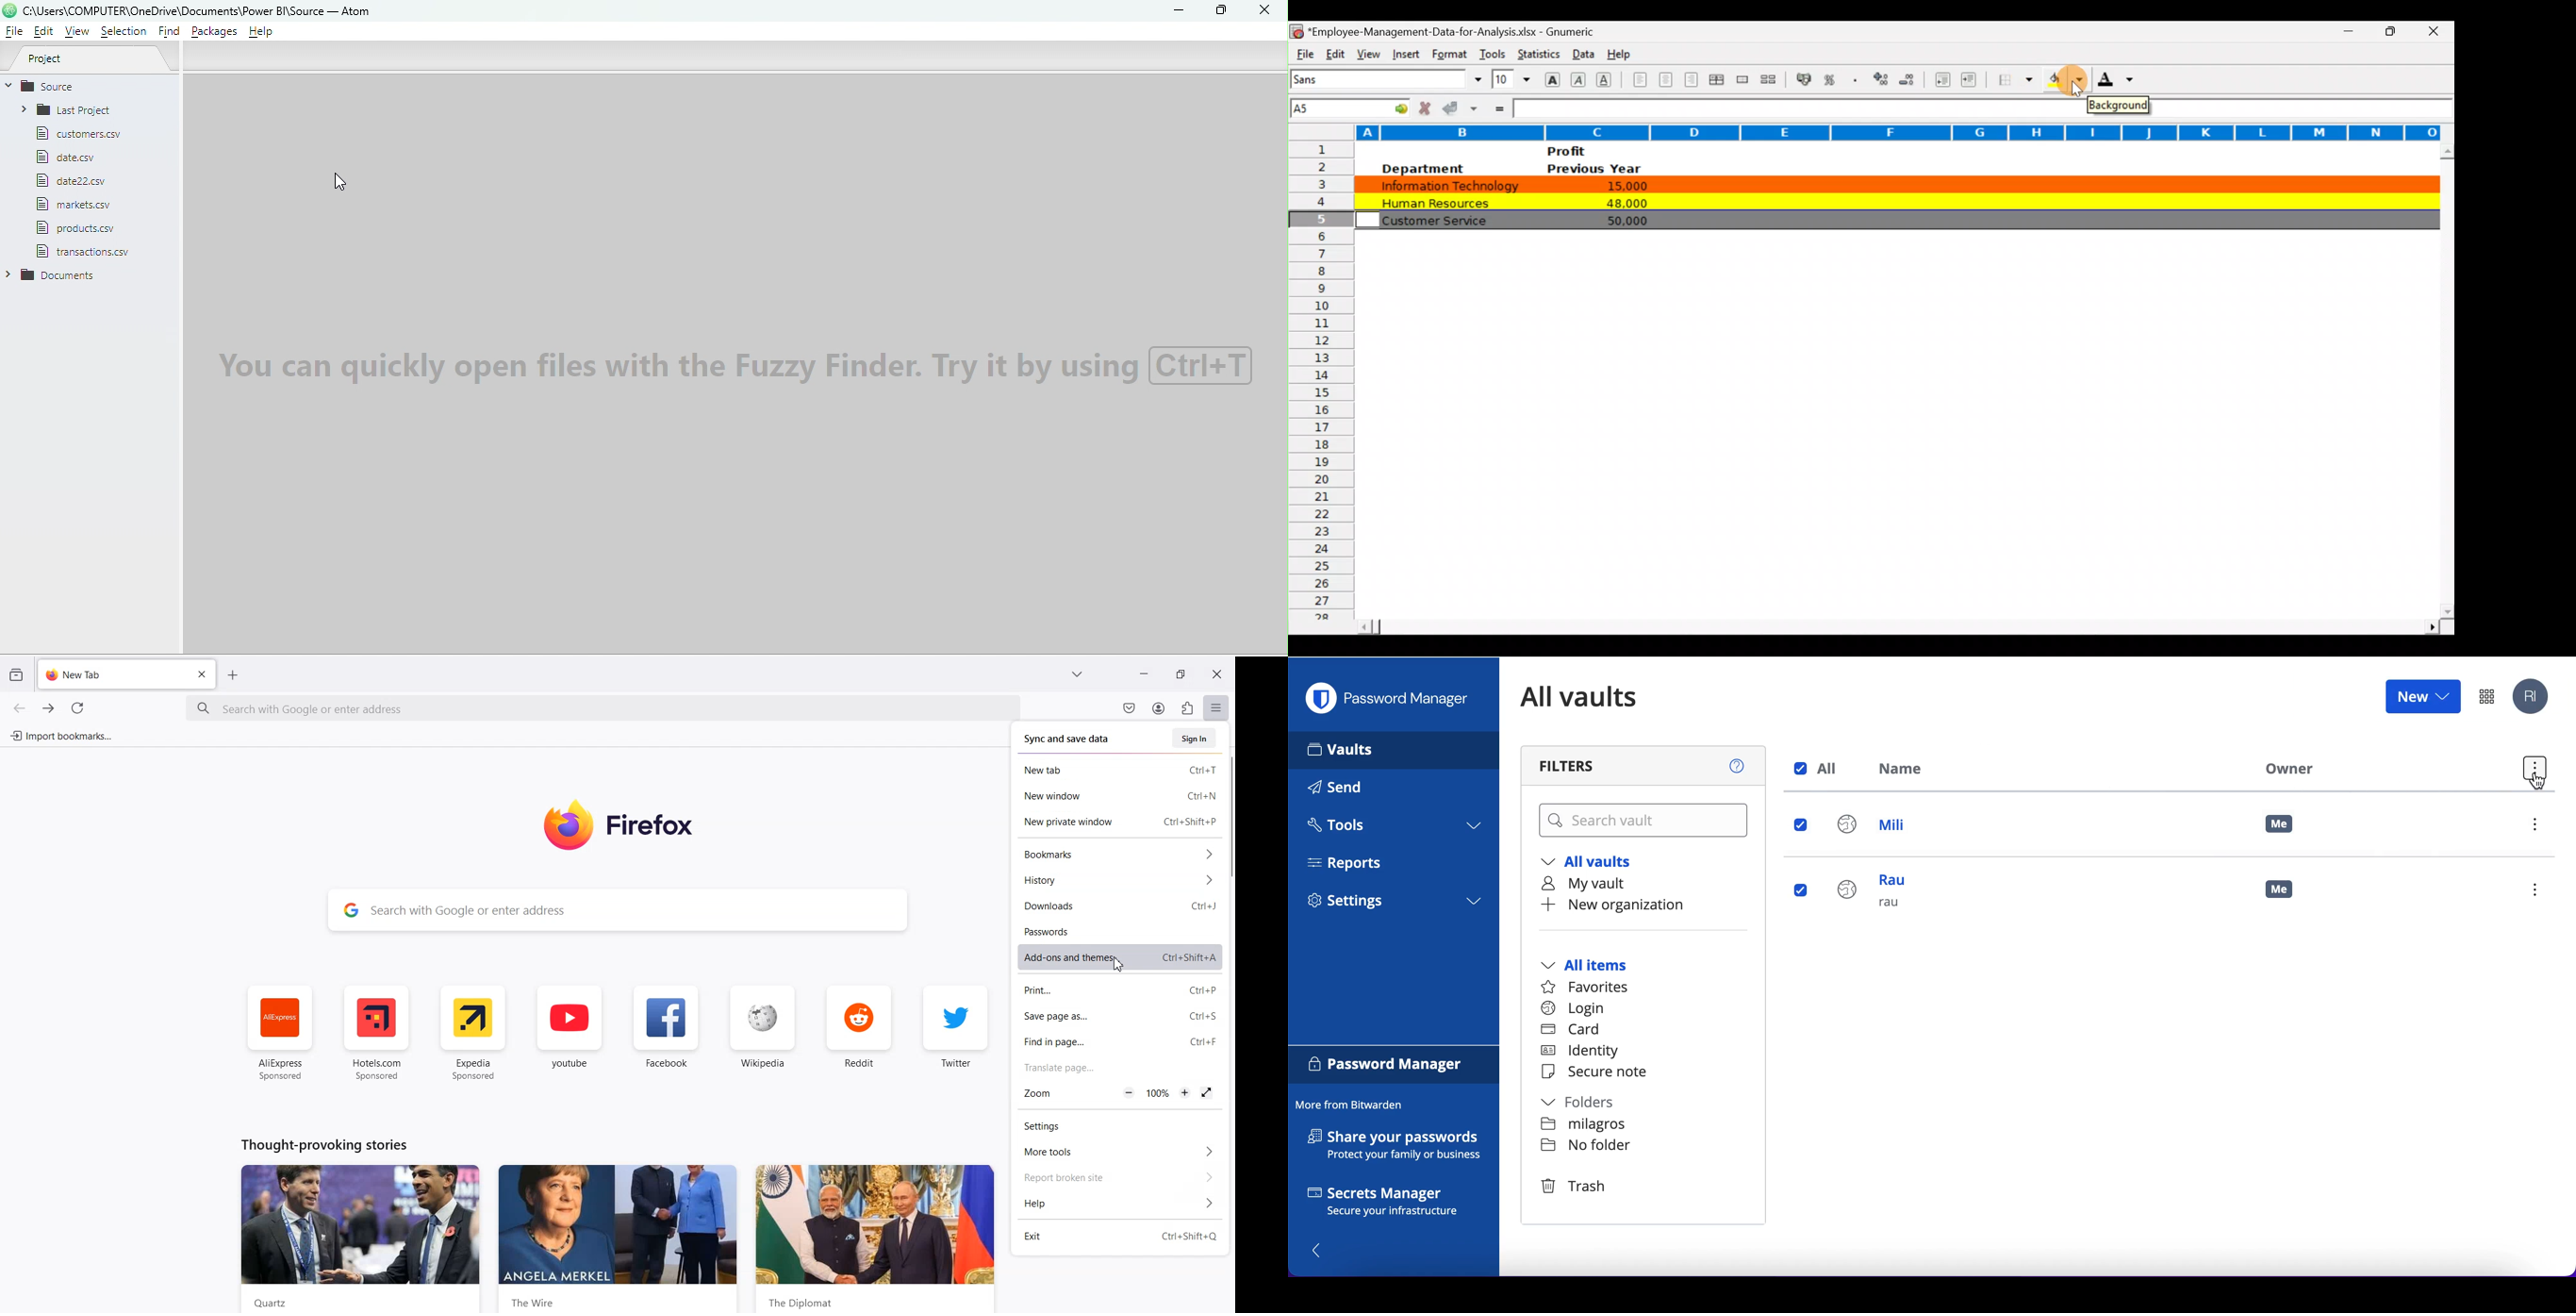  I want to click on Selected row 3 of data highlighted with color, so click(1893, 182).